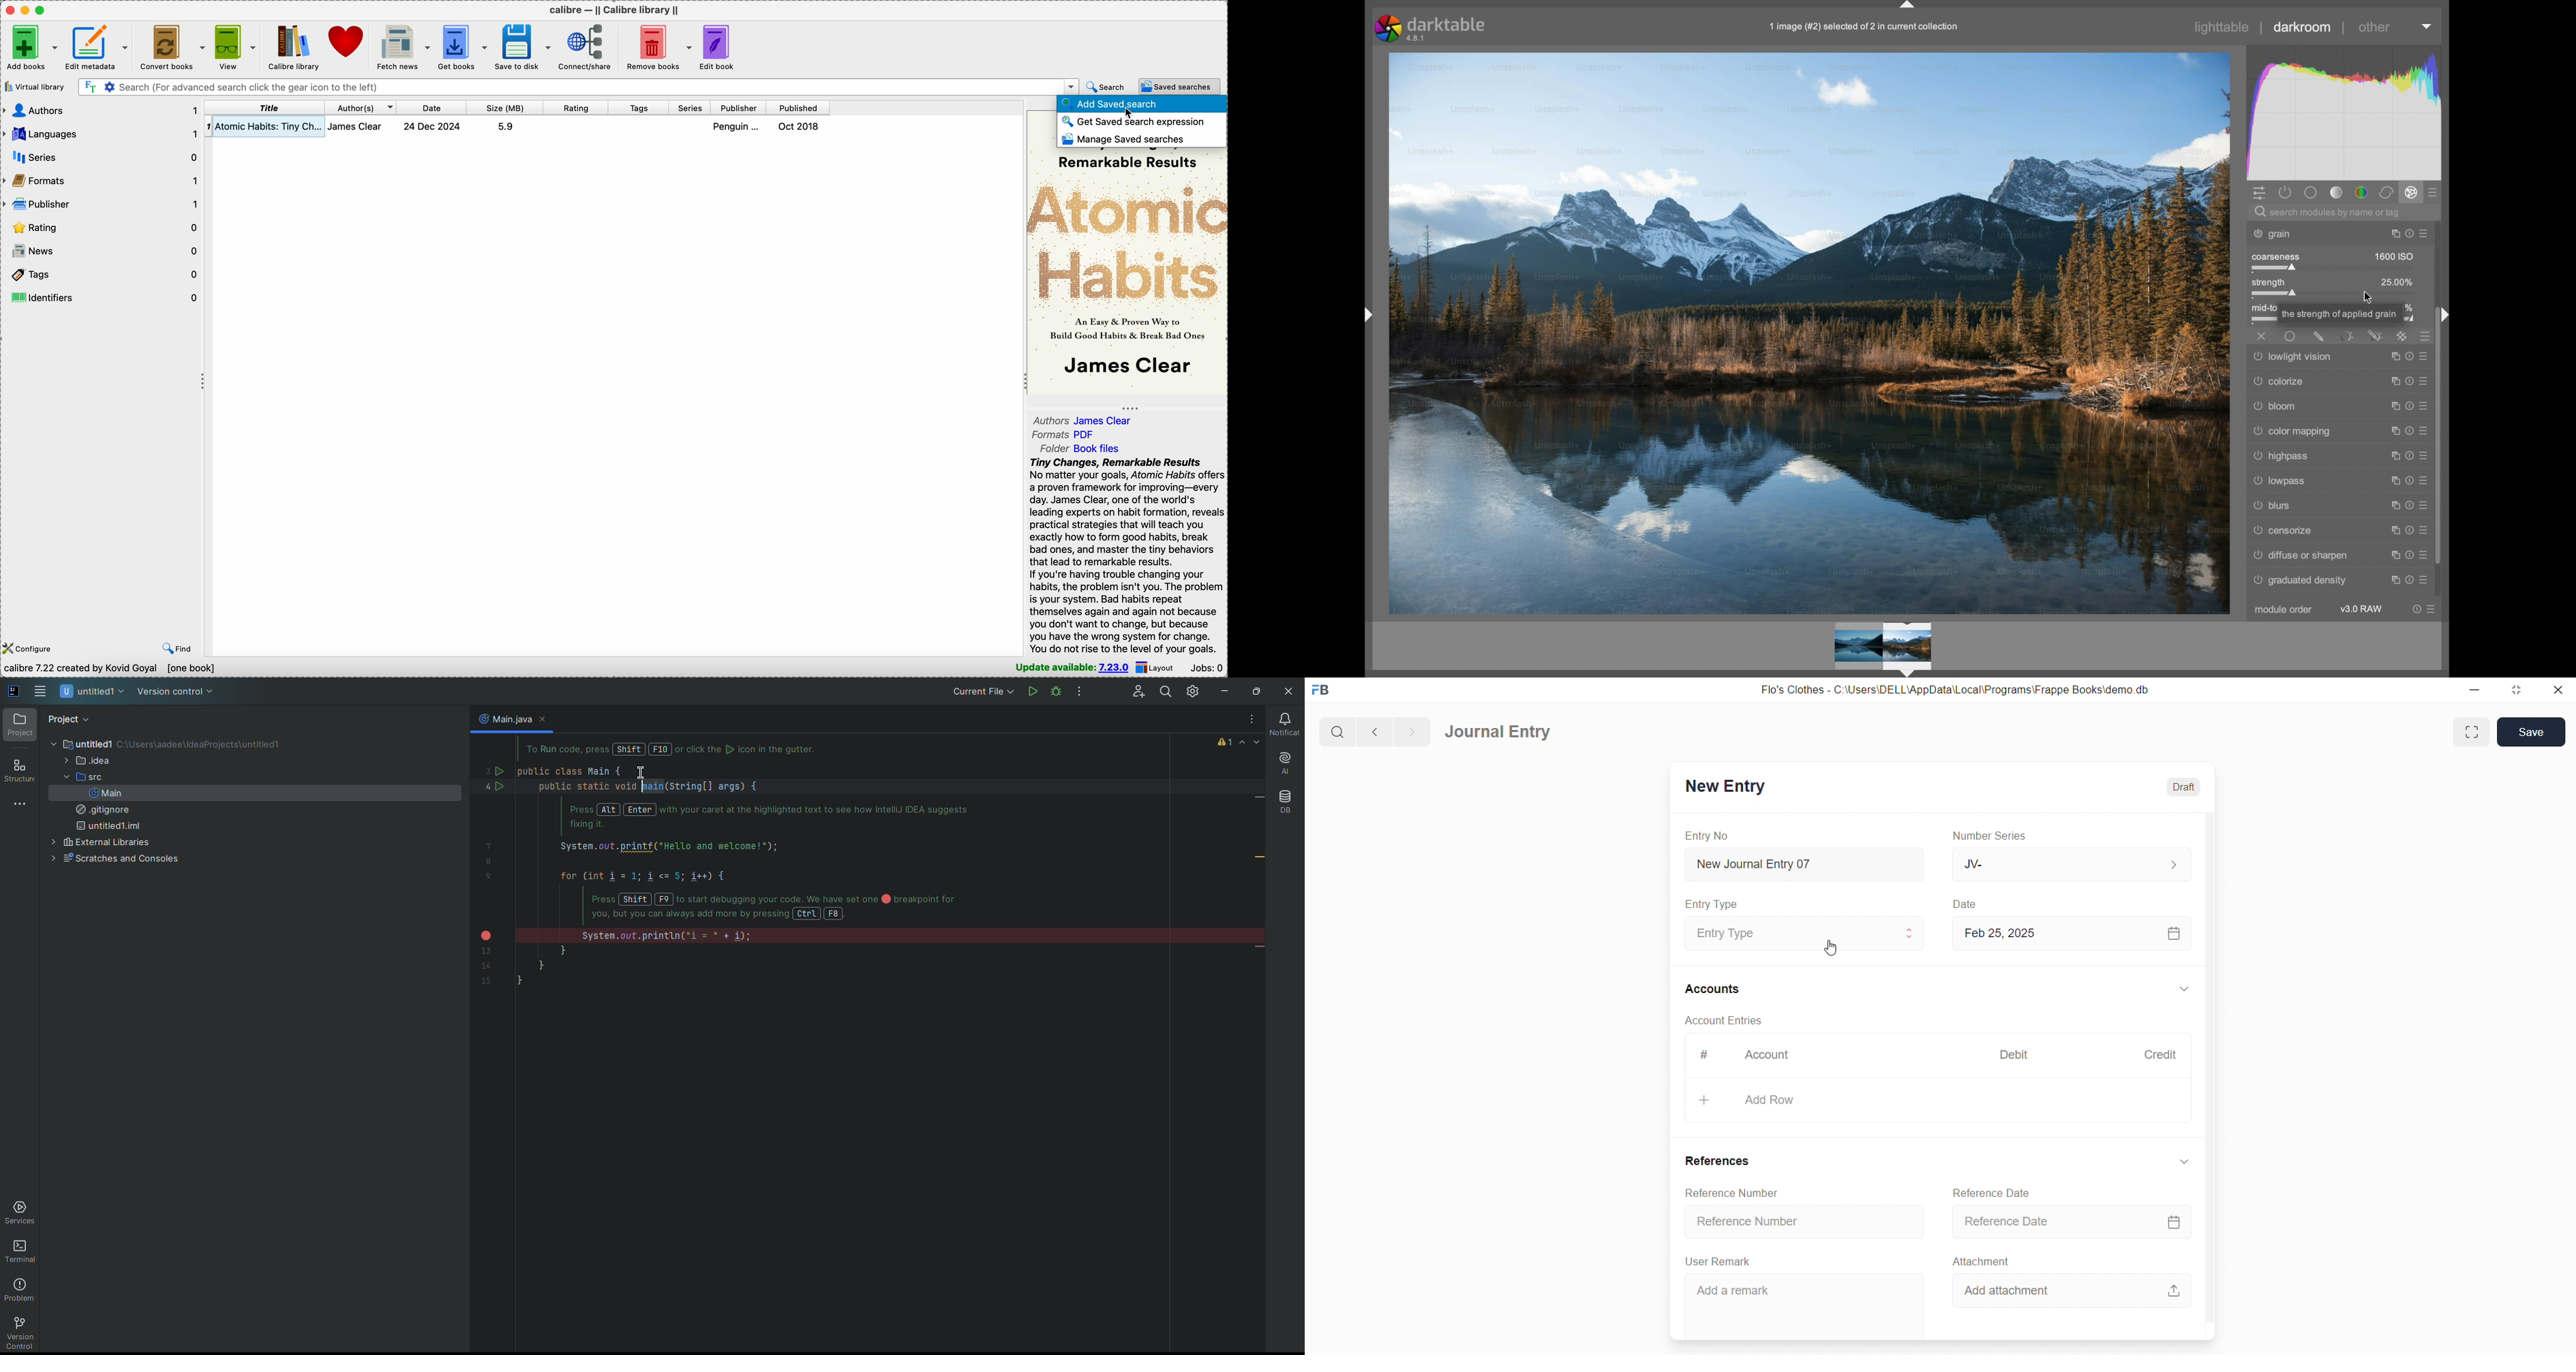 The image size is (2576, 1372). I want to click on series, so click(691, 109).